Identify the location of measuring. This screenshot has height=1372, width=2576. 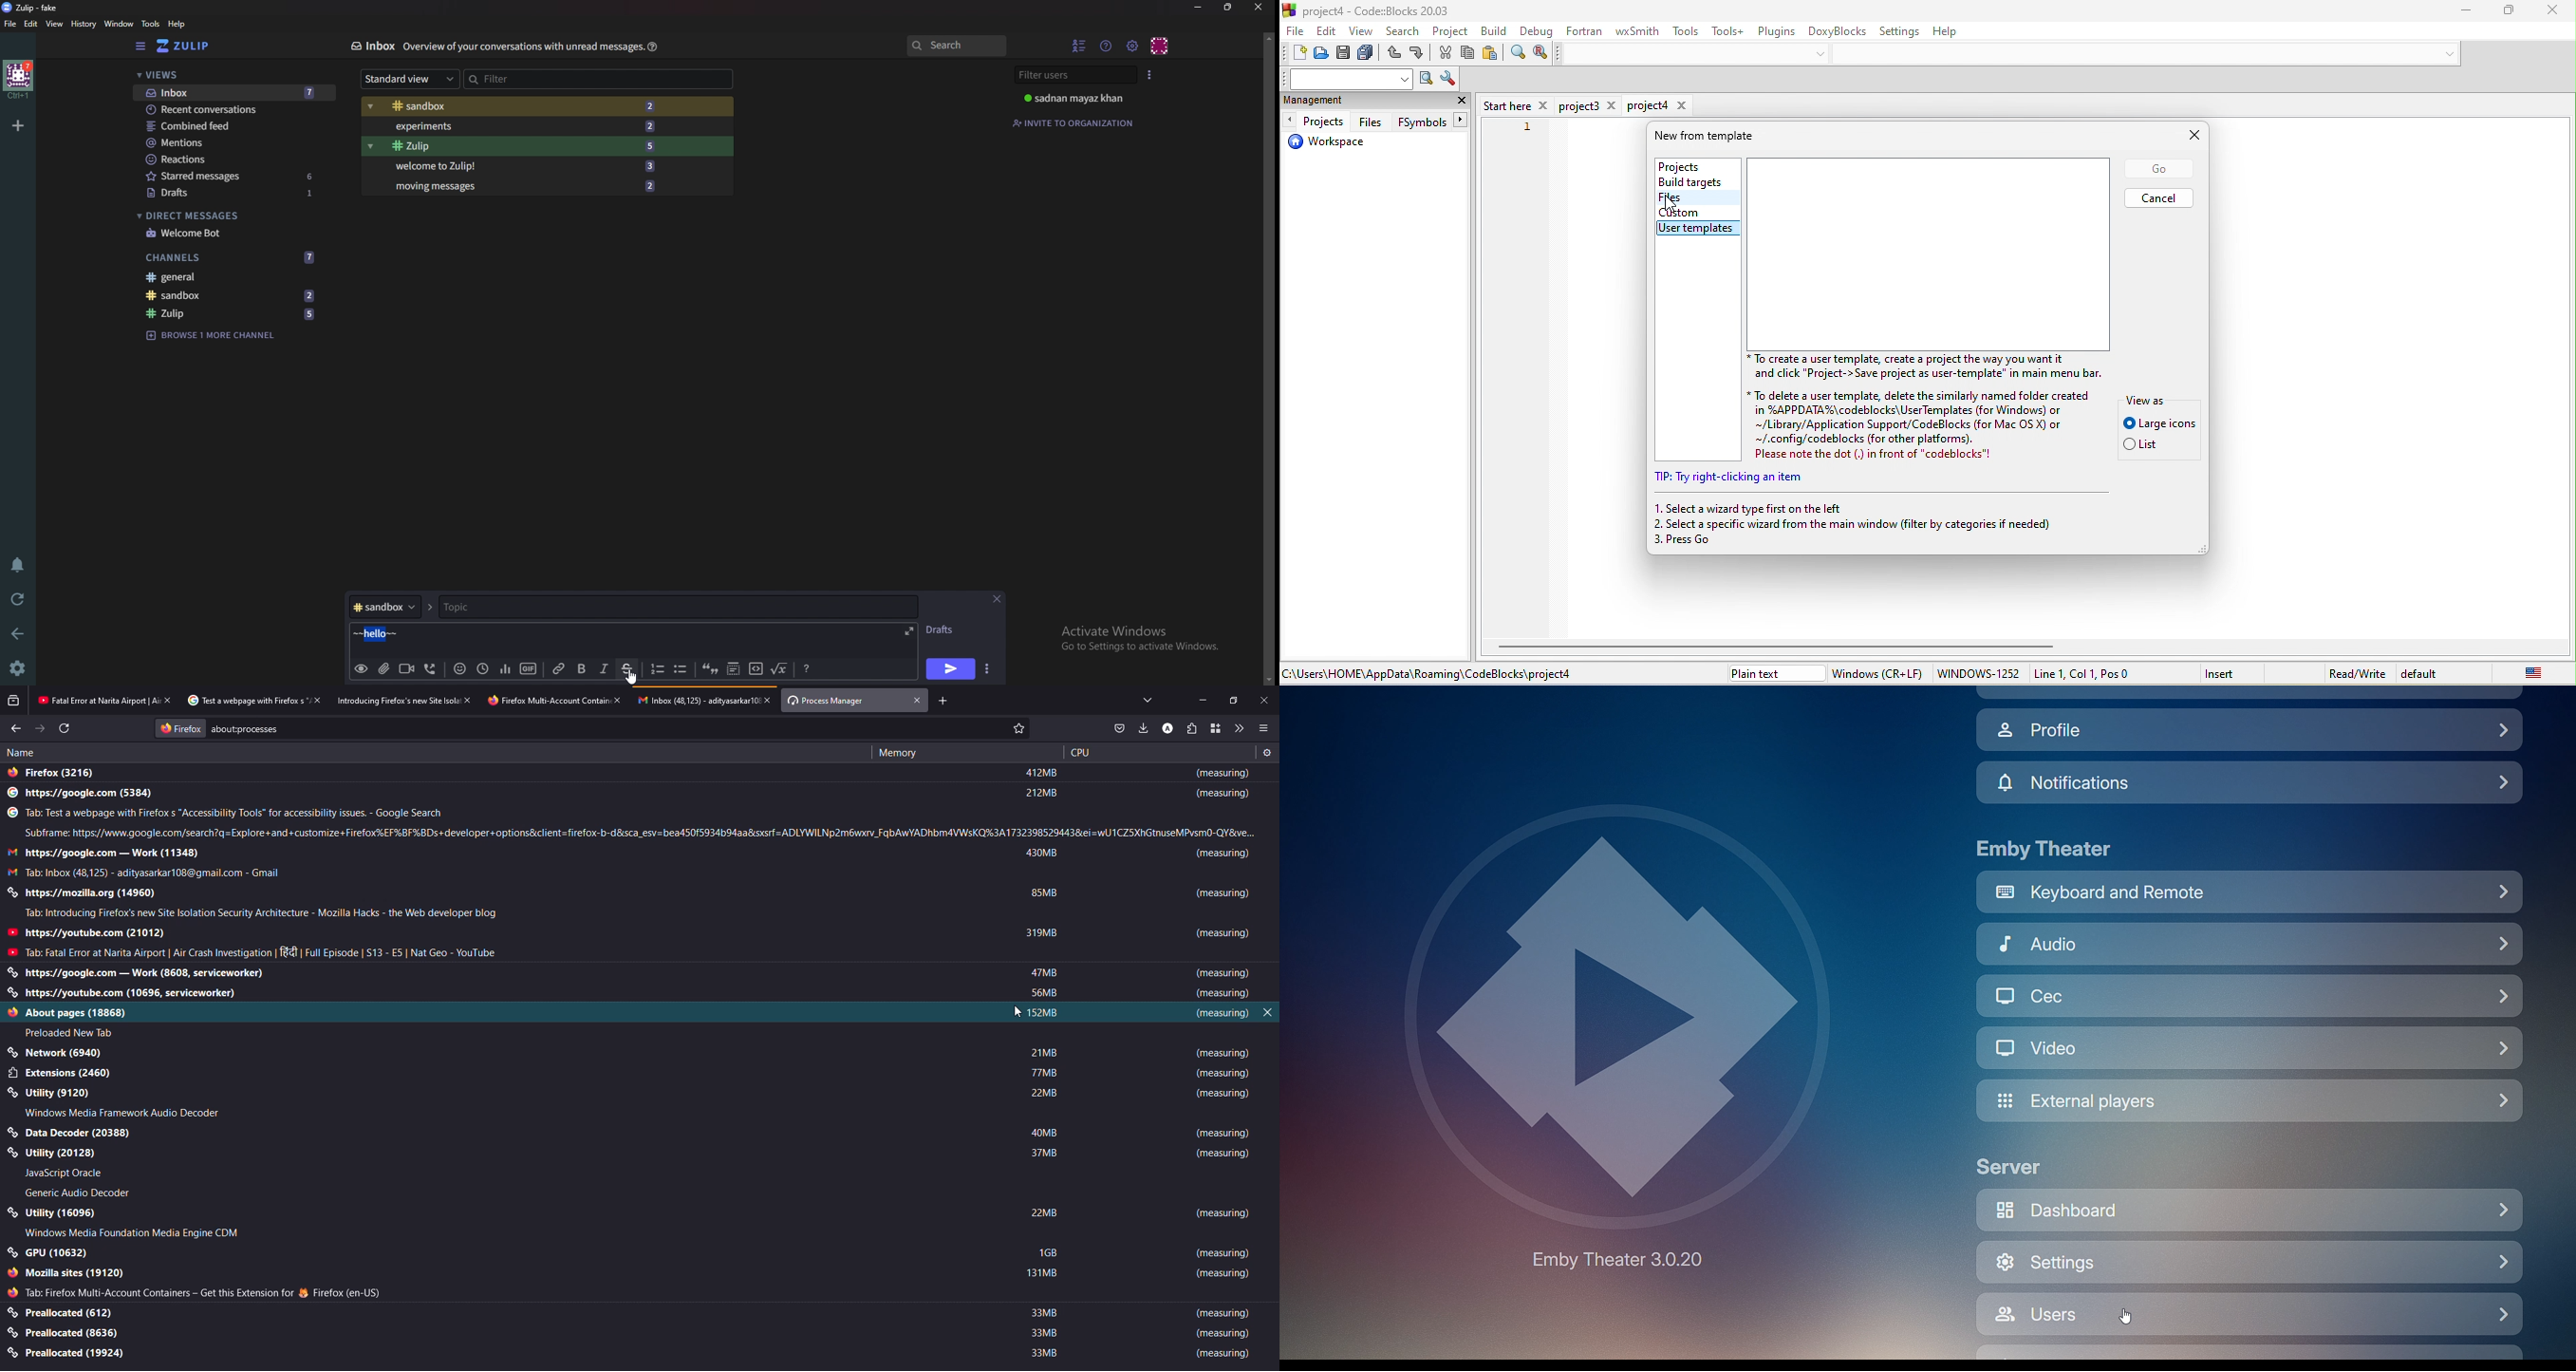
(1223, 794).